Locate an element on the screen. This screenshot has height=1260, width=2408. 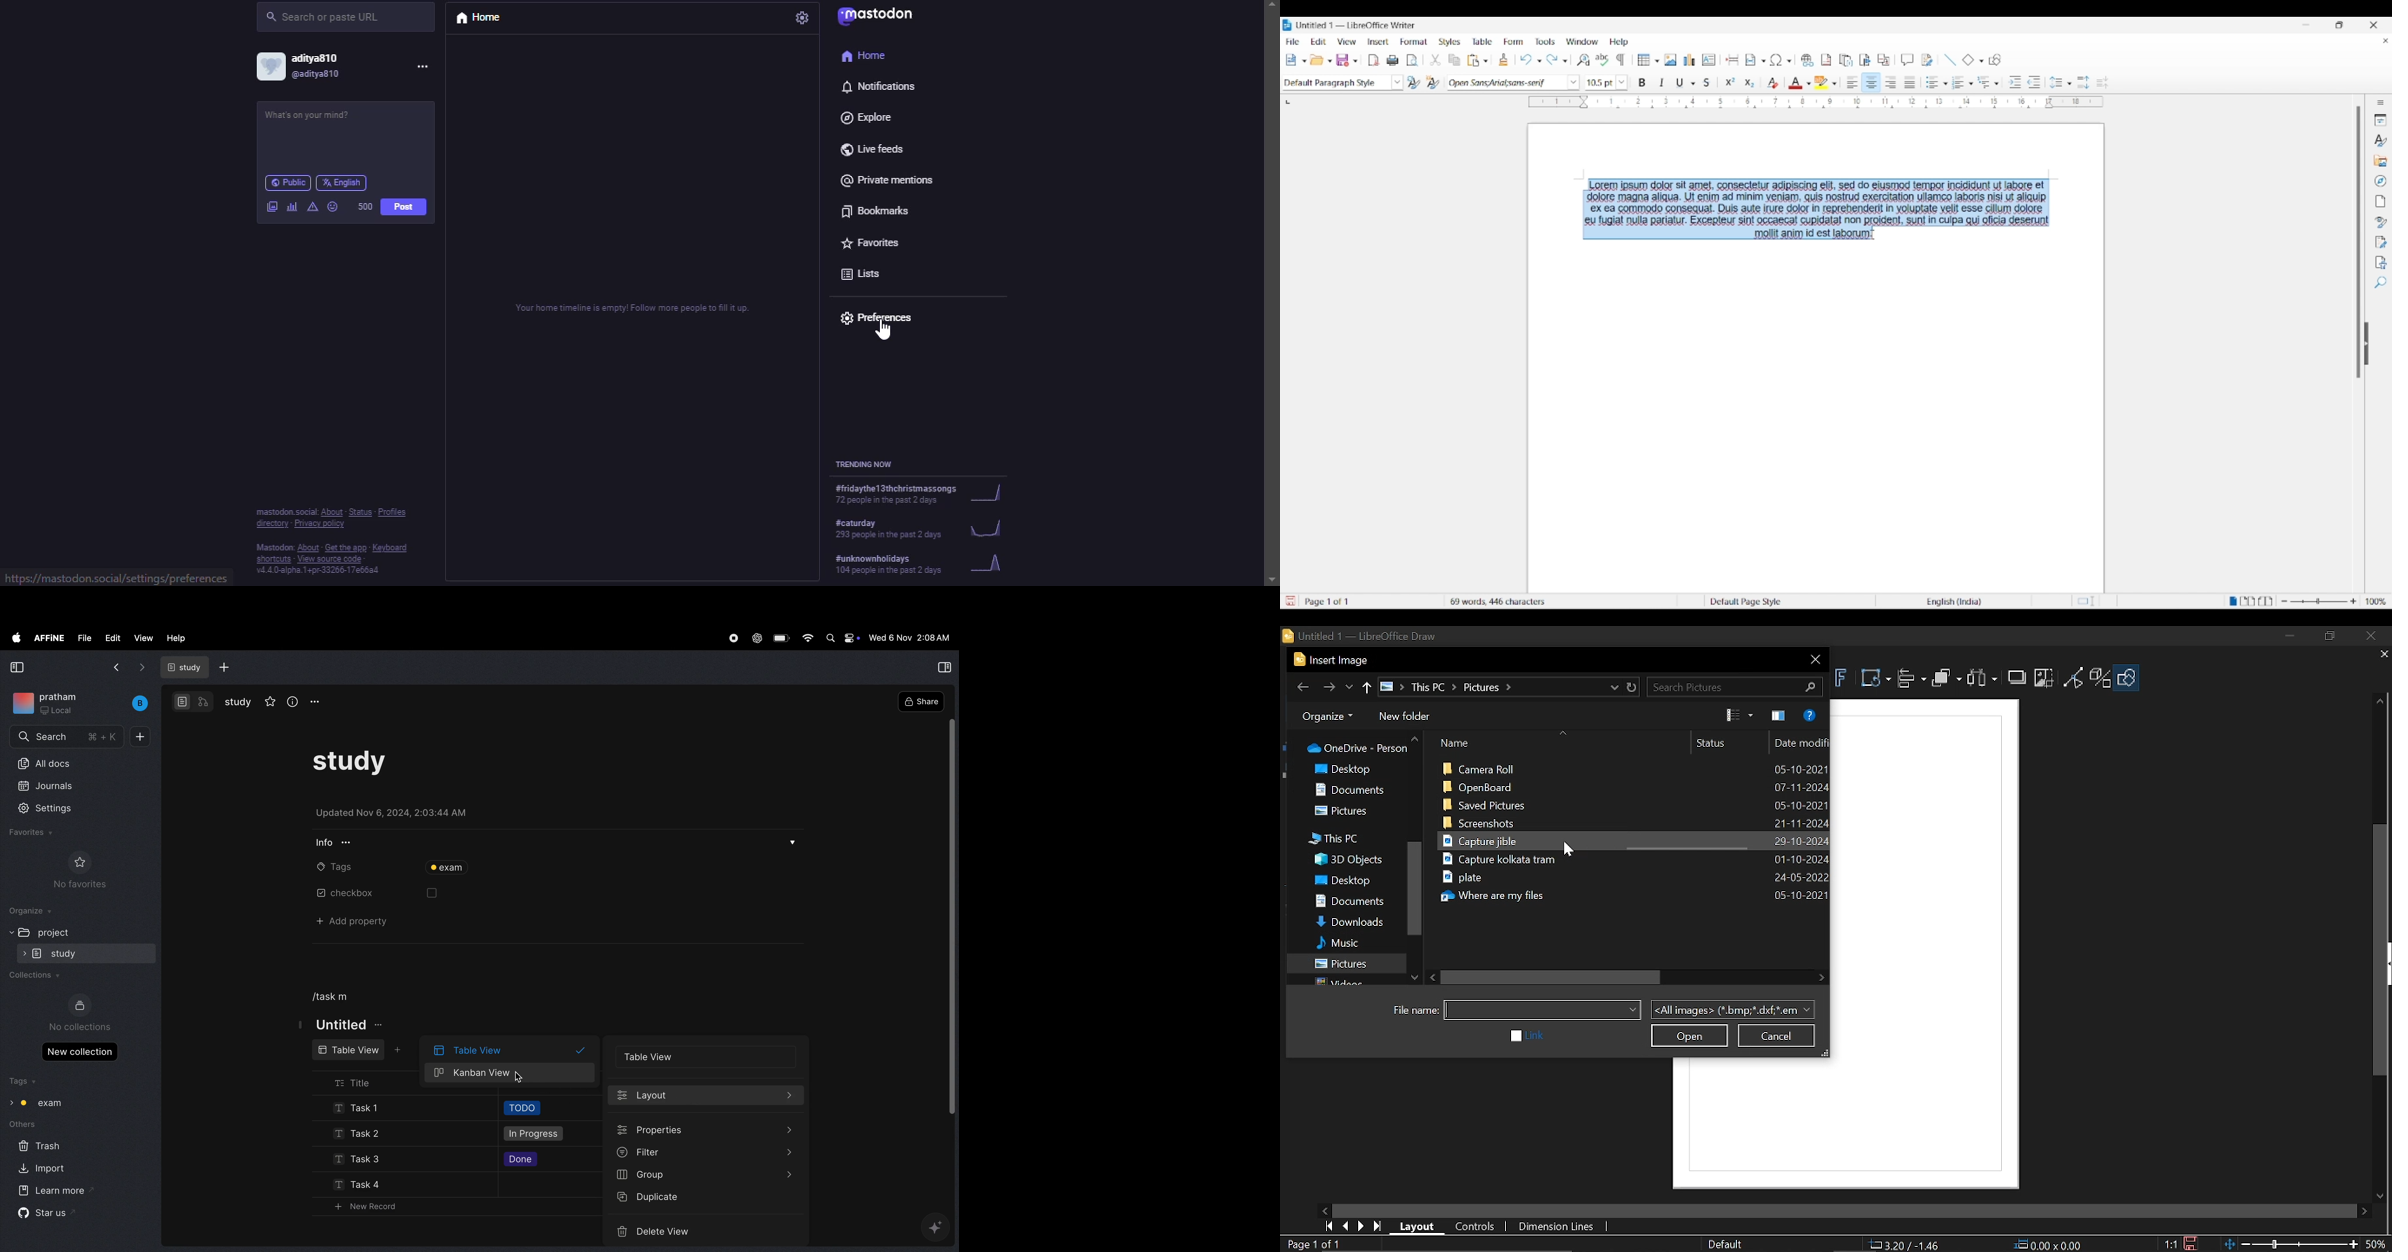
trending is located at coordinates (923, 527).